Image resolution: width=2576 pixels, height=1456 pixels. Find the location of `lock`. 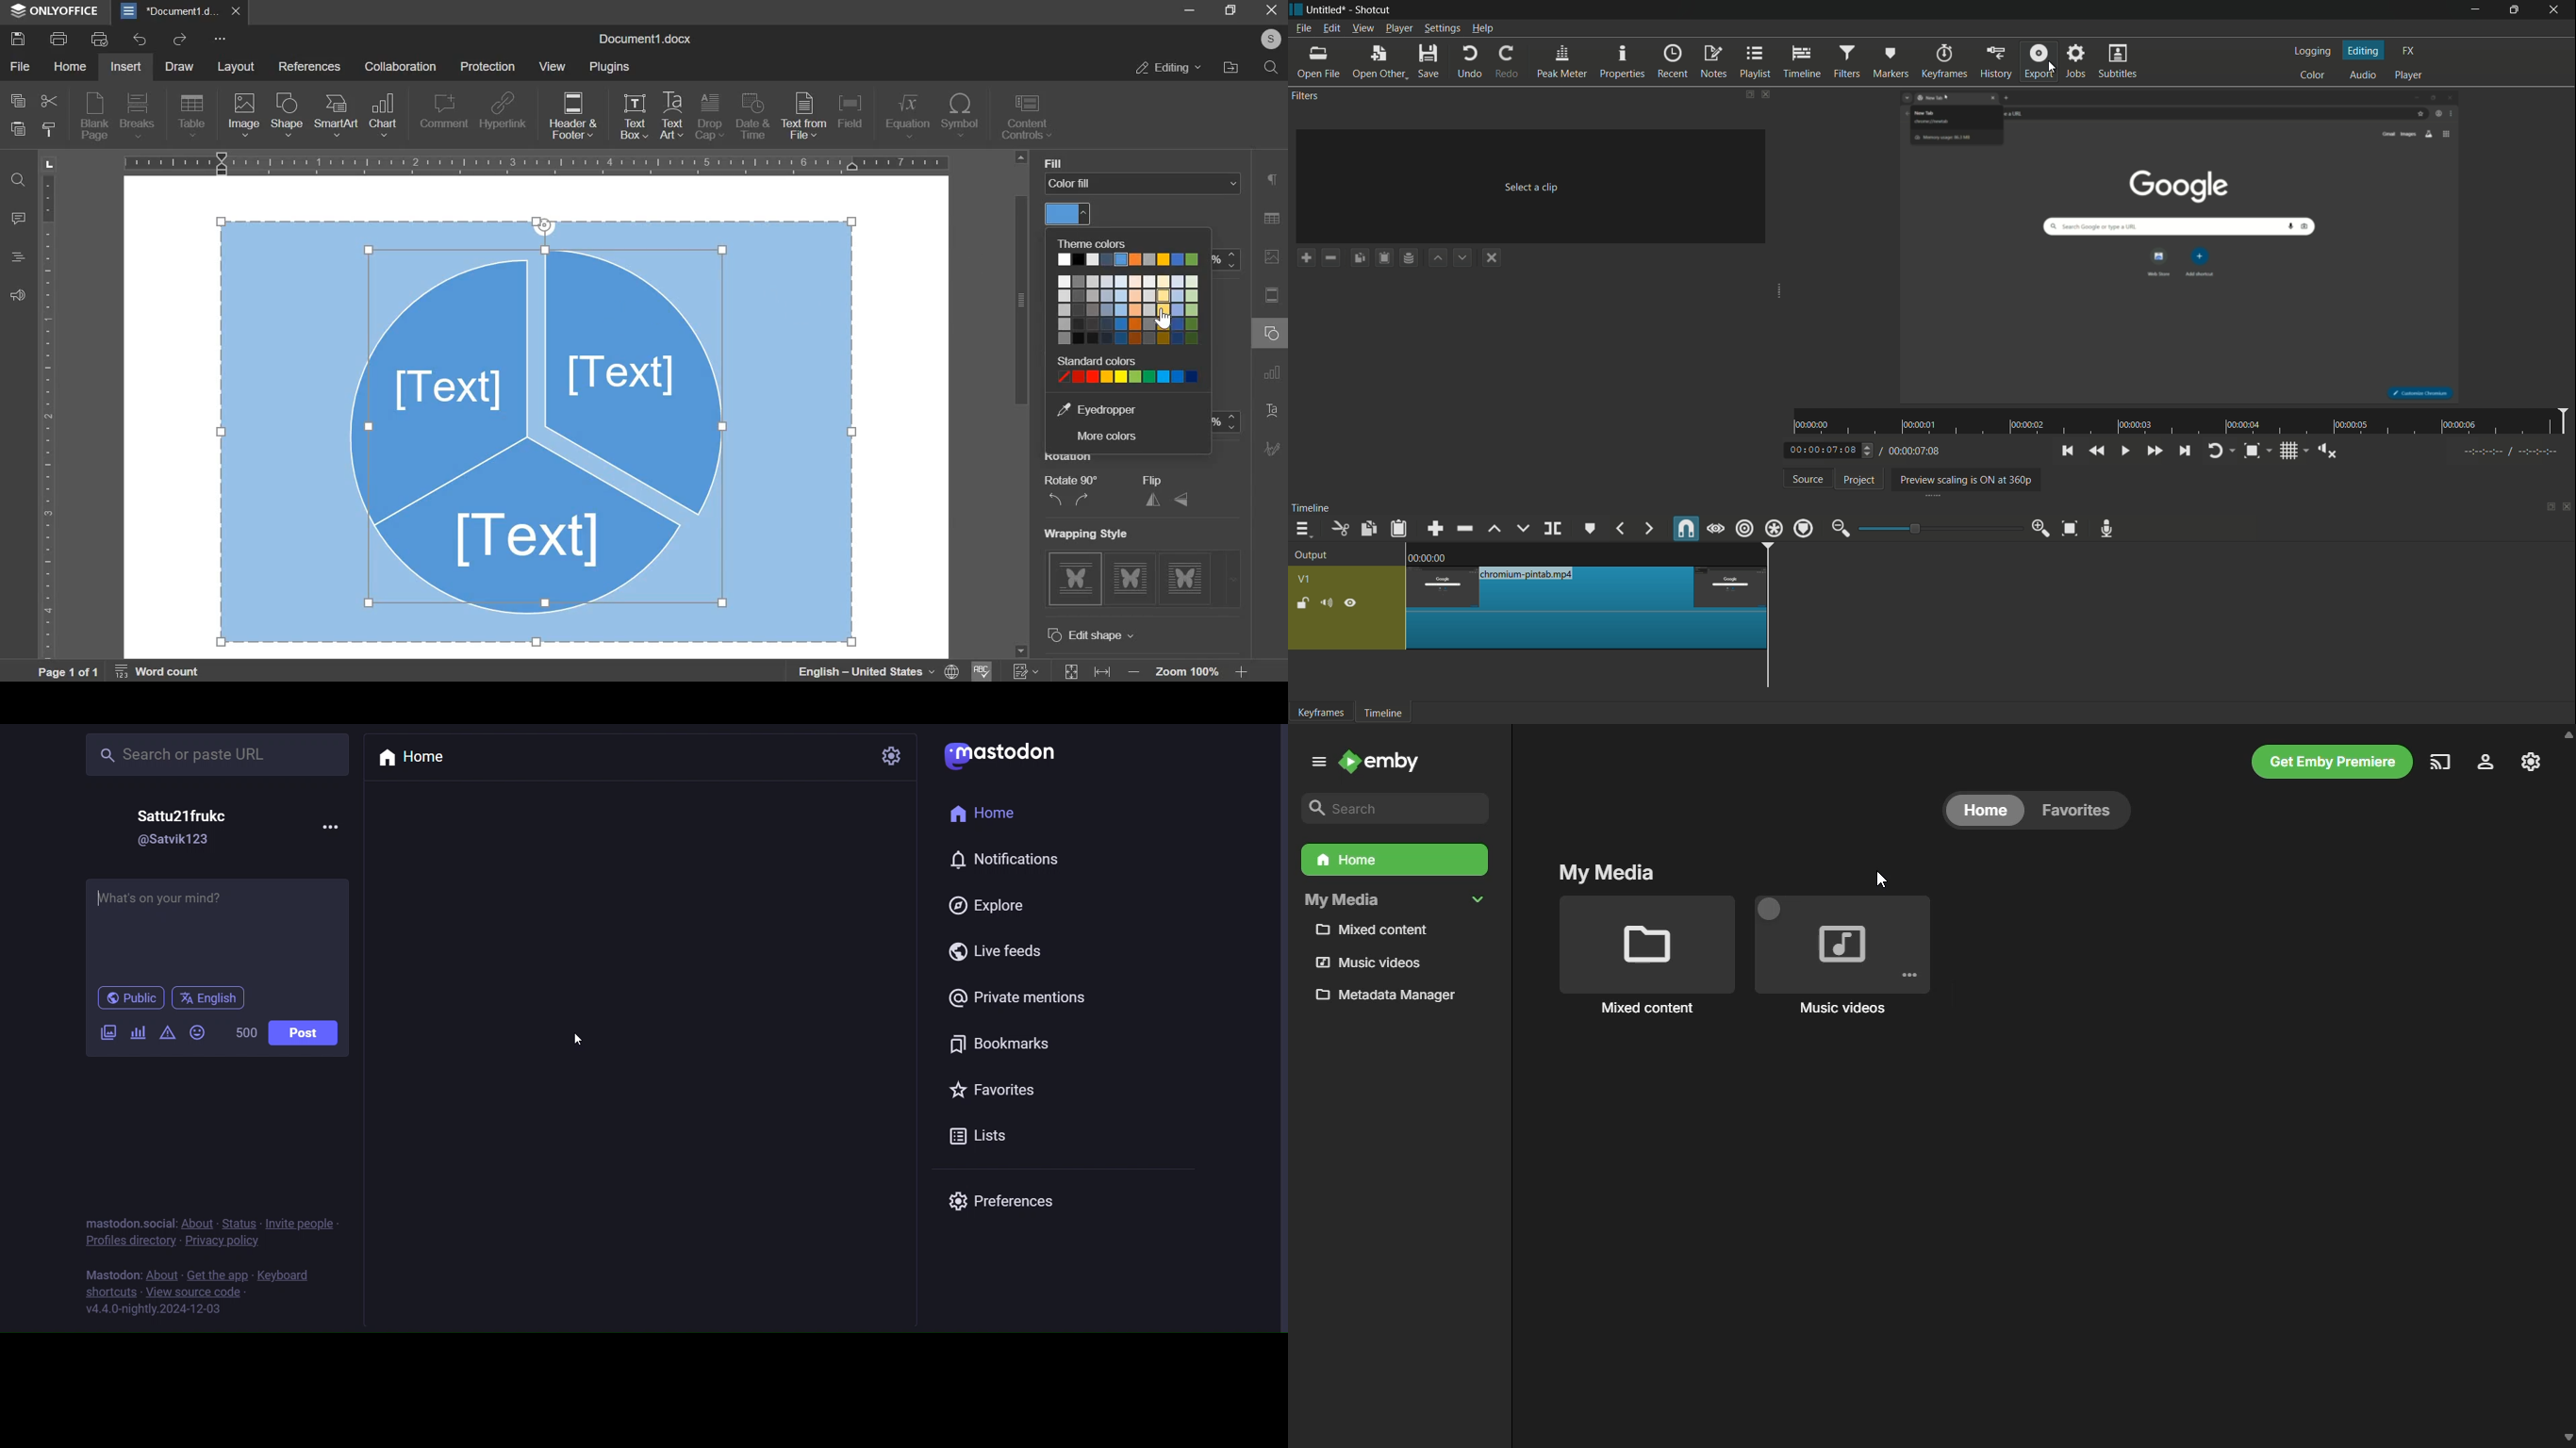

lock is located at coordinates (1303, 605).